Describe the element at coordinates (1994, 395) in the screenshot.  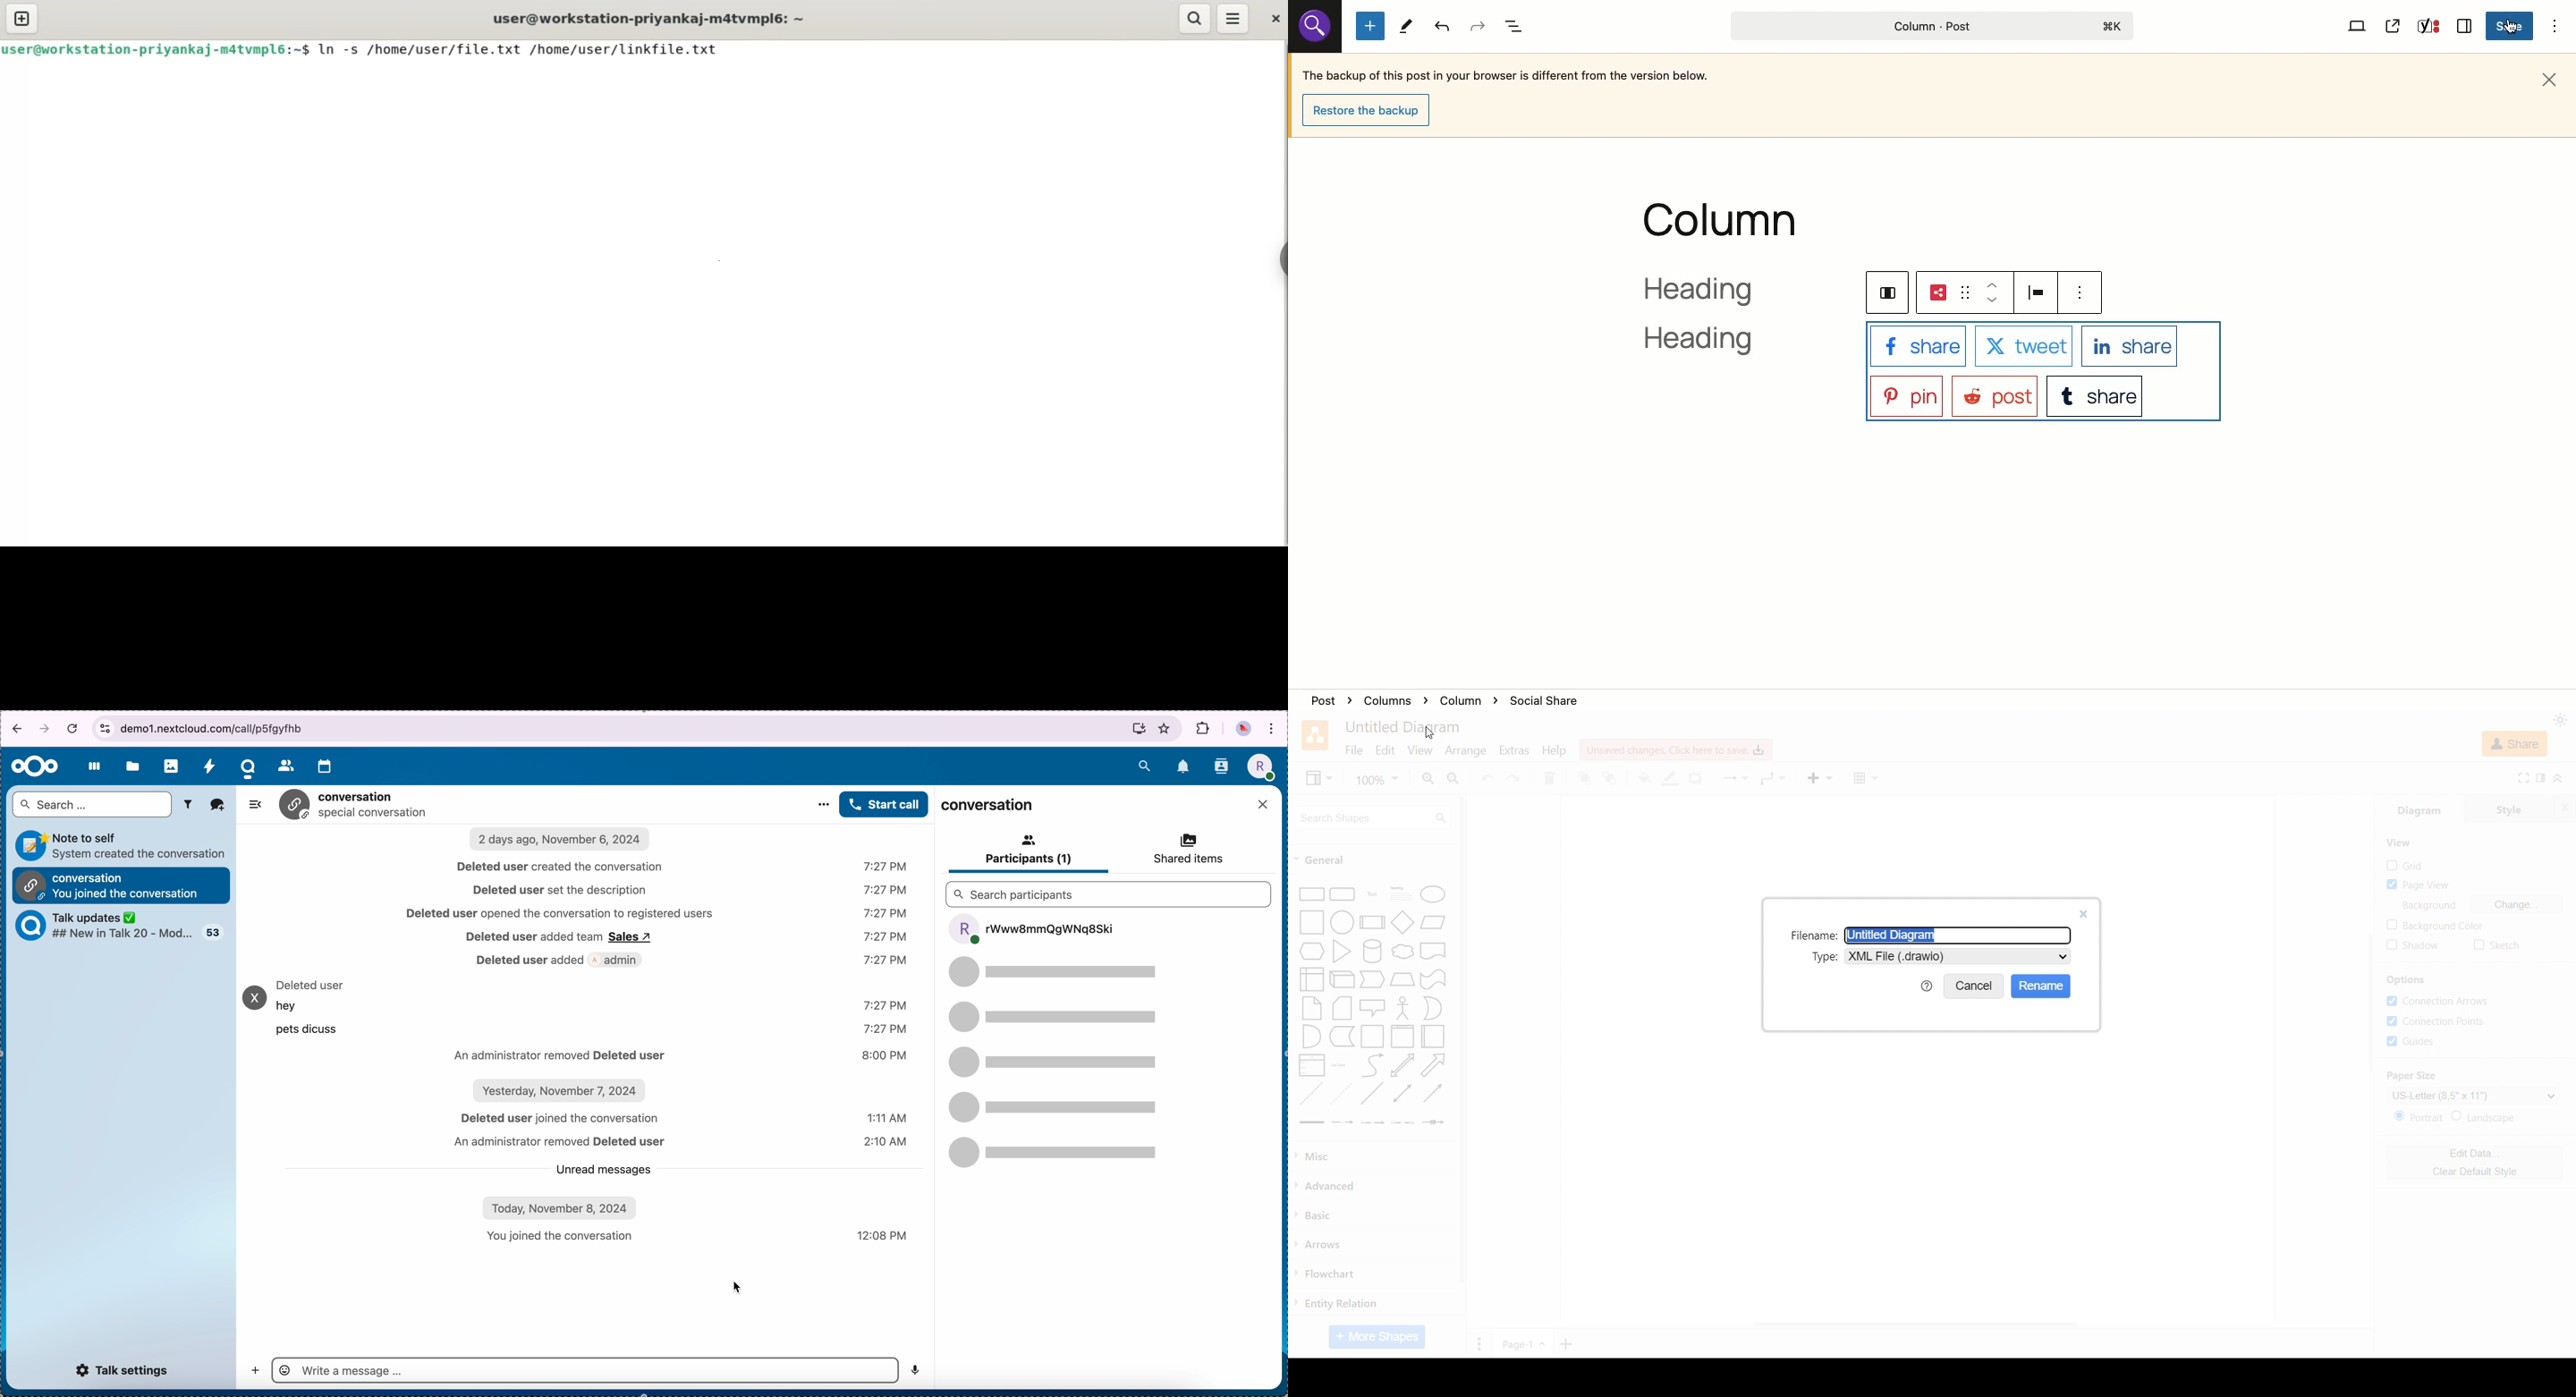
I see `Post` at that location.